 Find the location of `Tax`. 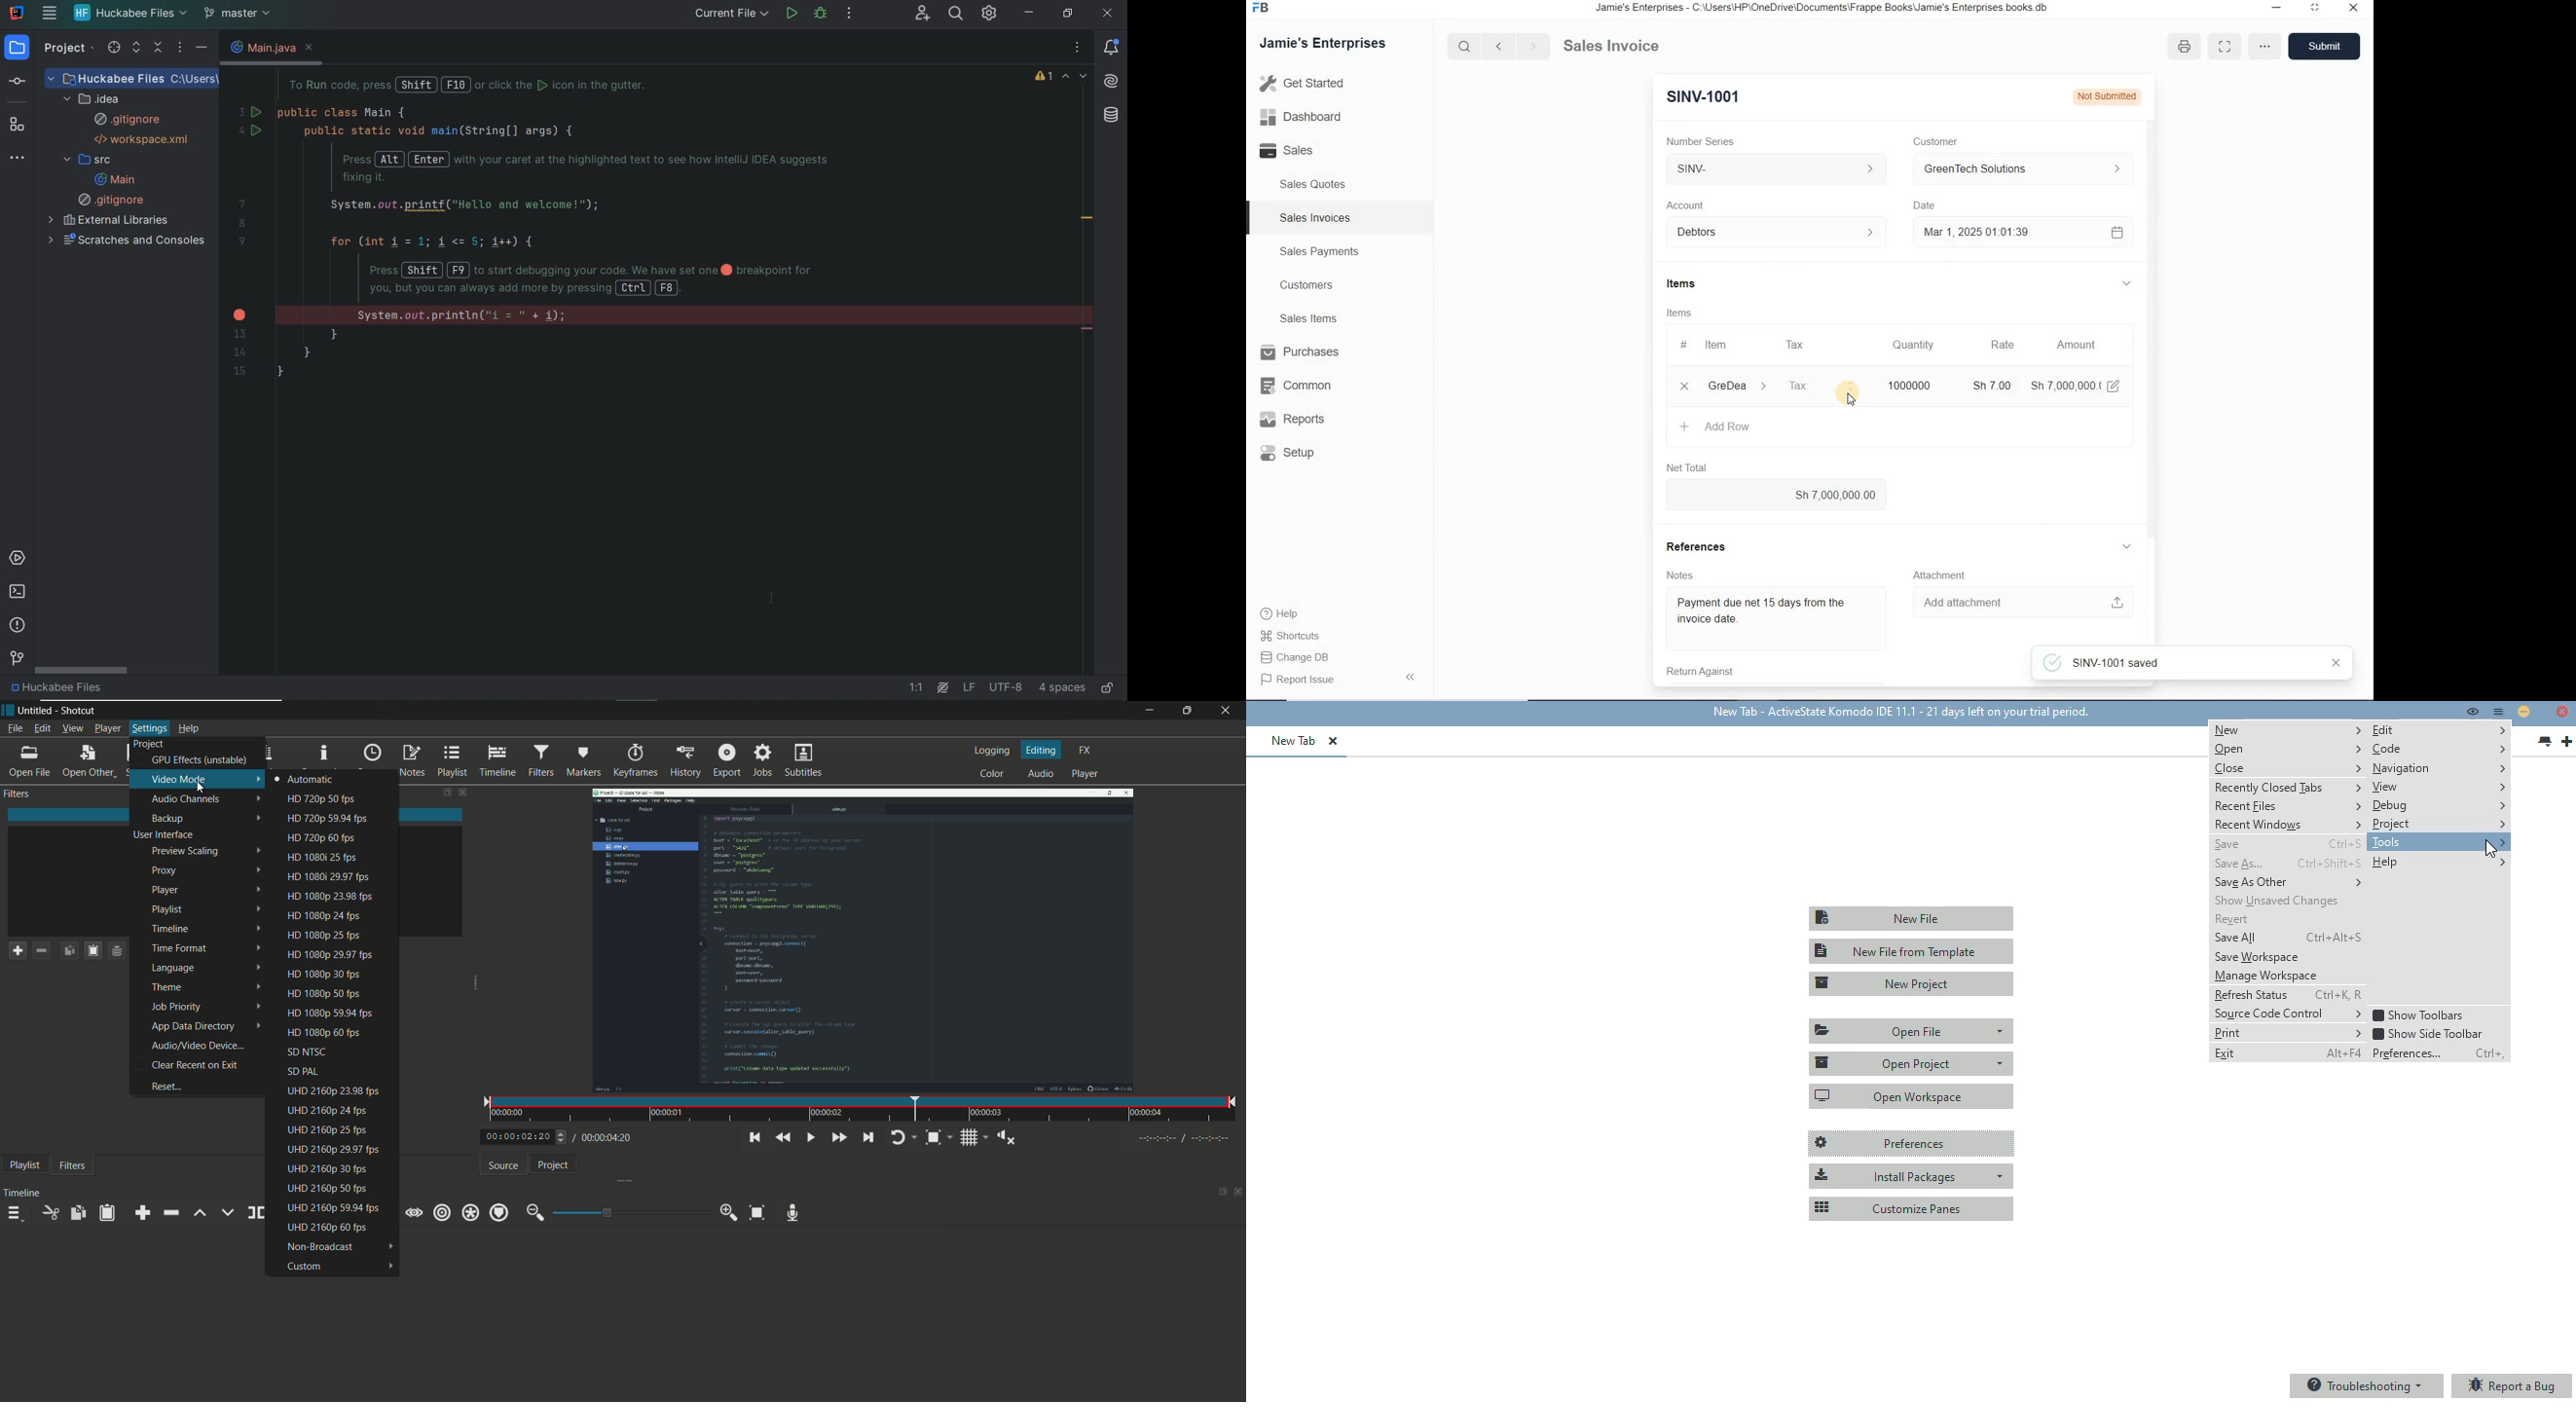

Tax is located at coordinates (1797, 344).